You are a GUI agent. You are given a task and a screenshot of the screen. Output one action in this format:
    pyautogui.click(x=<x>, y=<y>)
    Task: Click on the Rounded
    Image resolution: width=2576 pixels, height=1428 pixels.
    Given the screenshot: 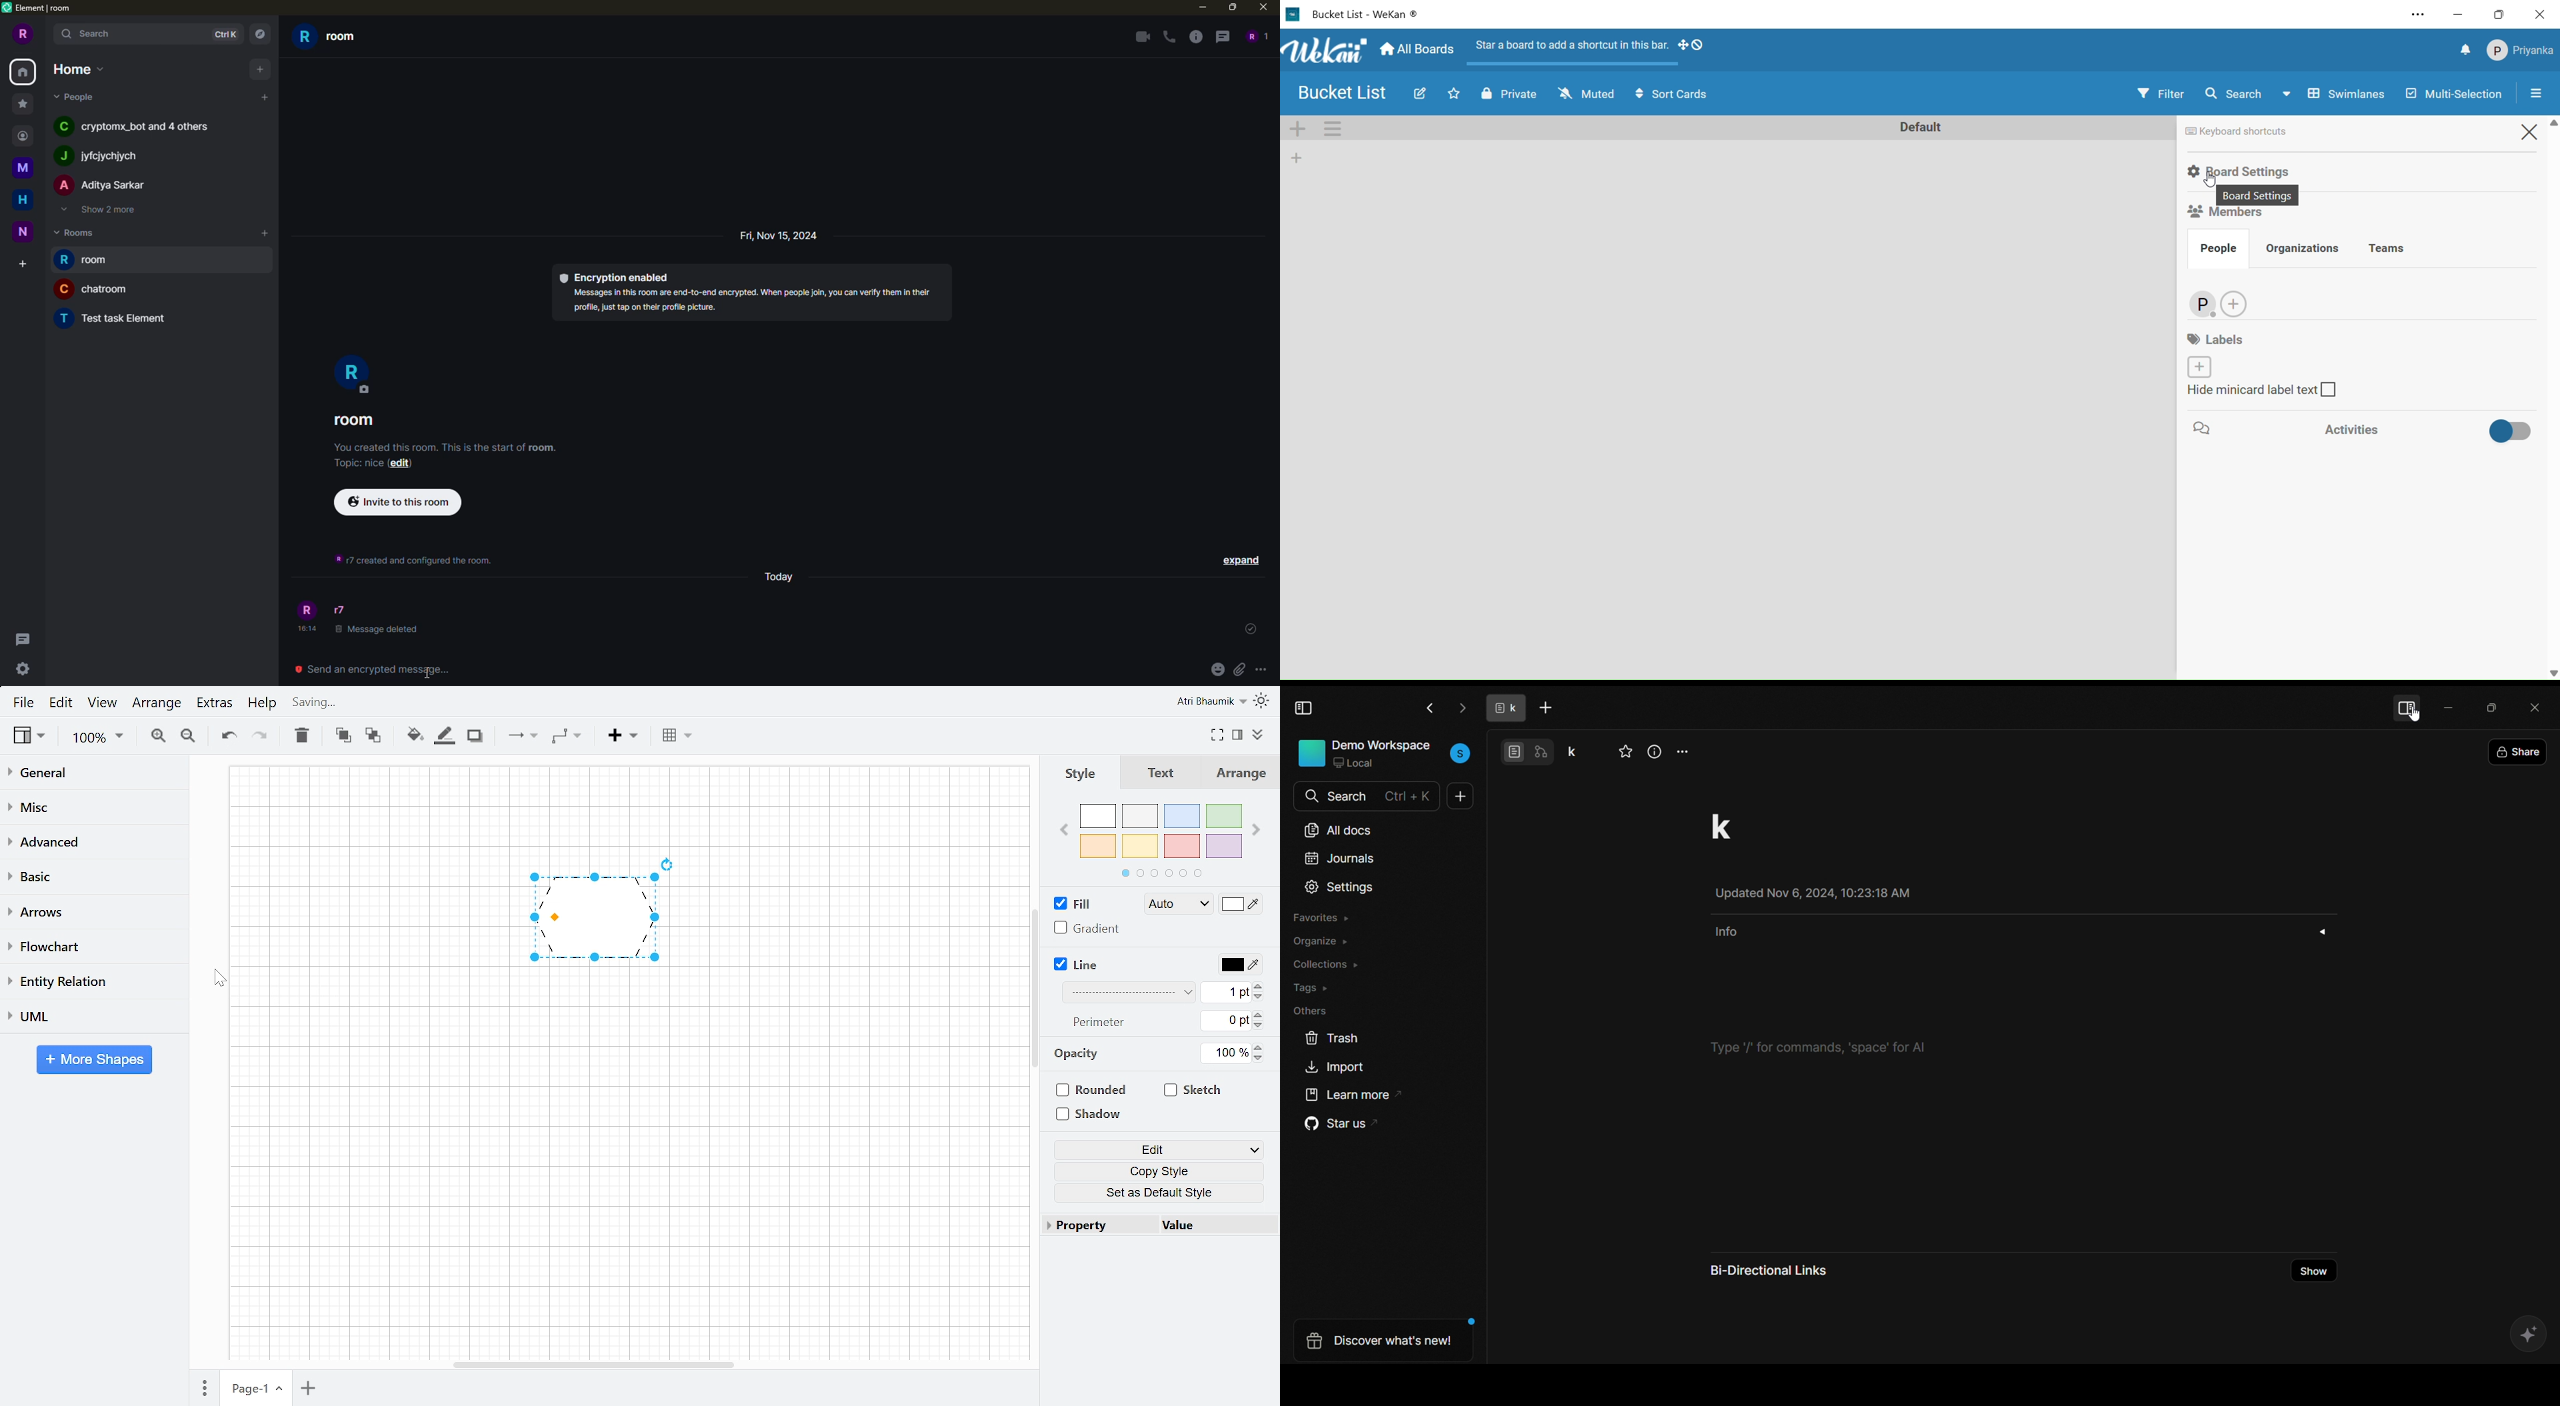 What is the action you would take?
    pyautogui.click(x=1091, y=1091)
    